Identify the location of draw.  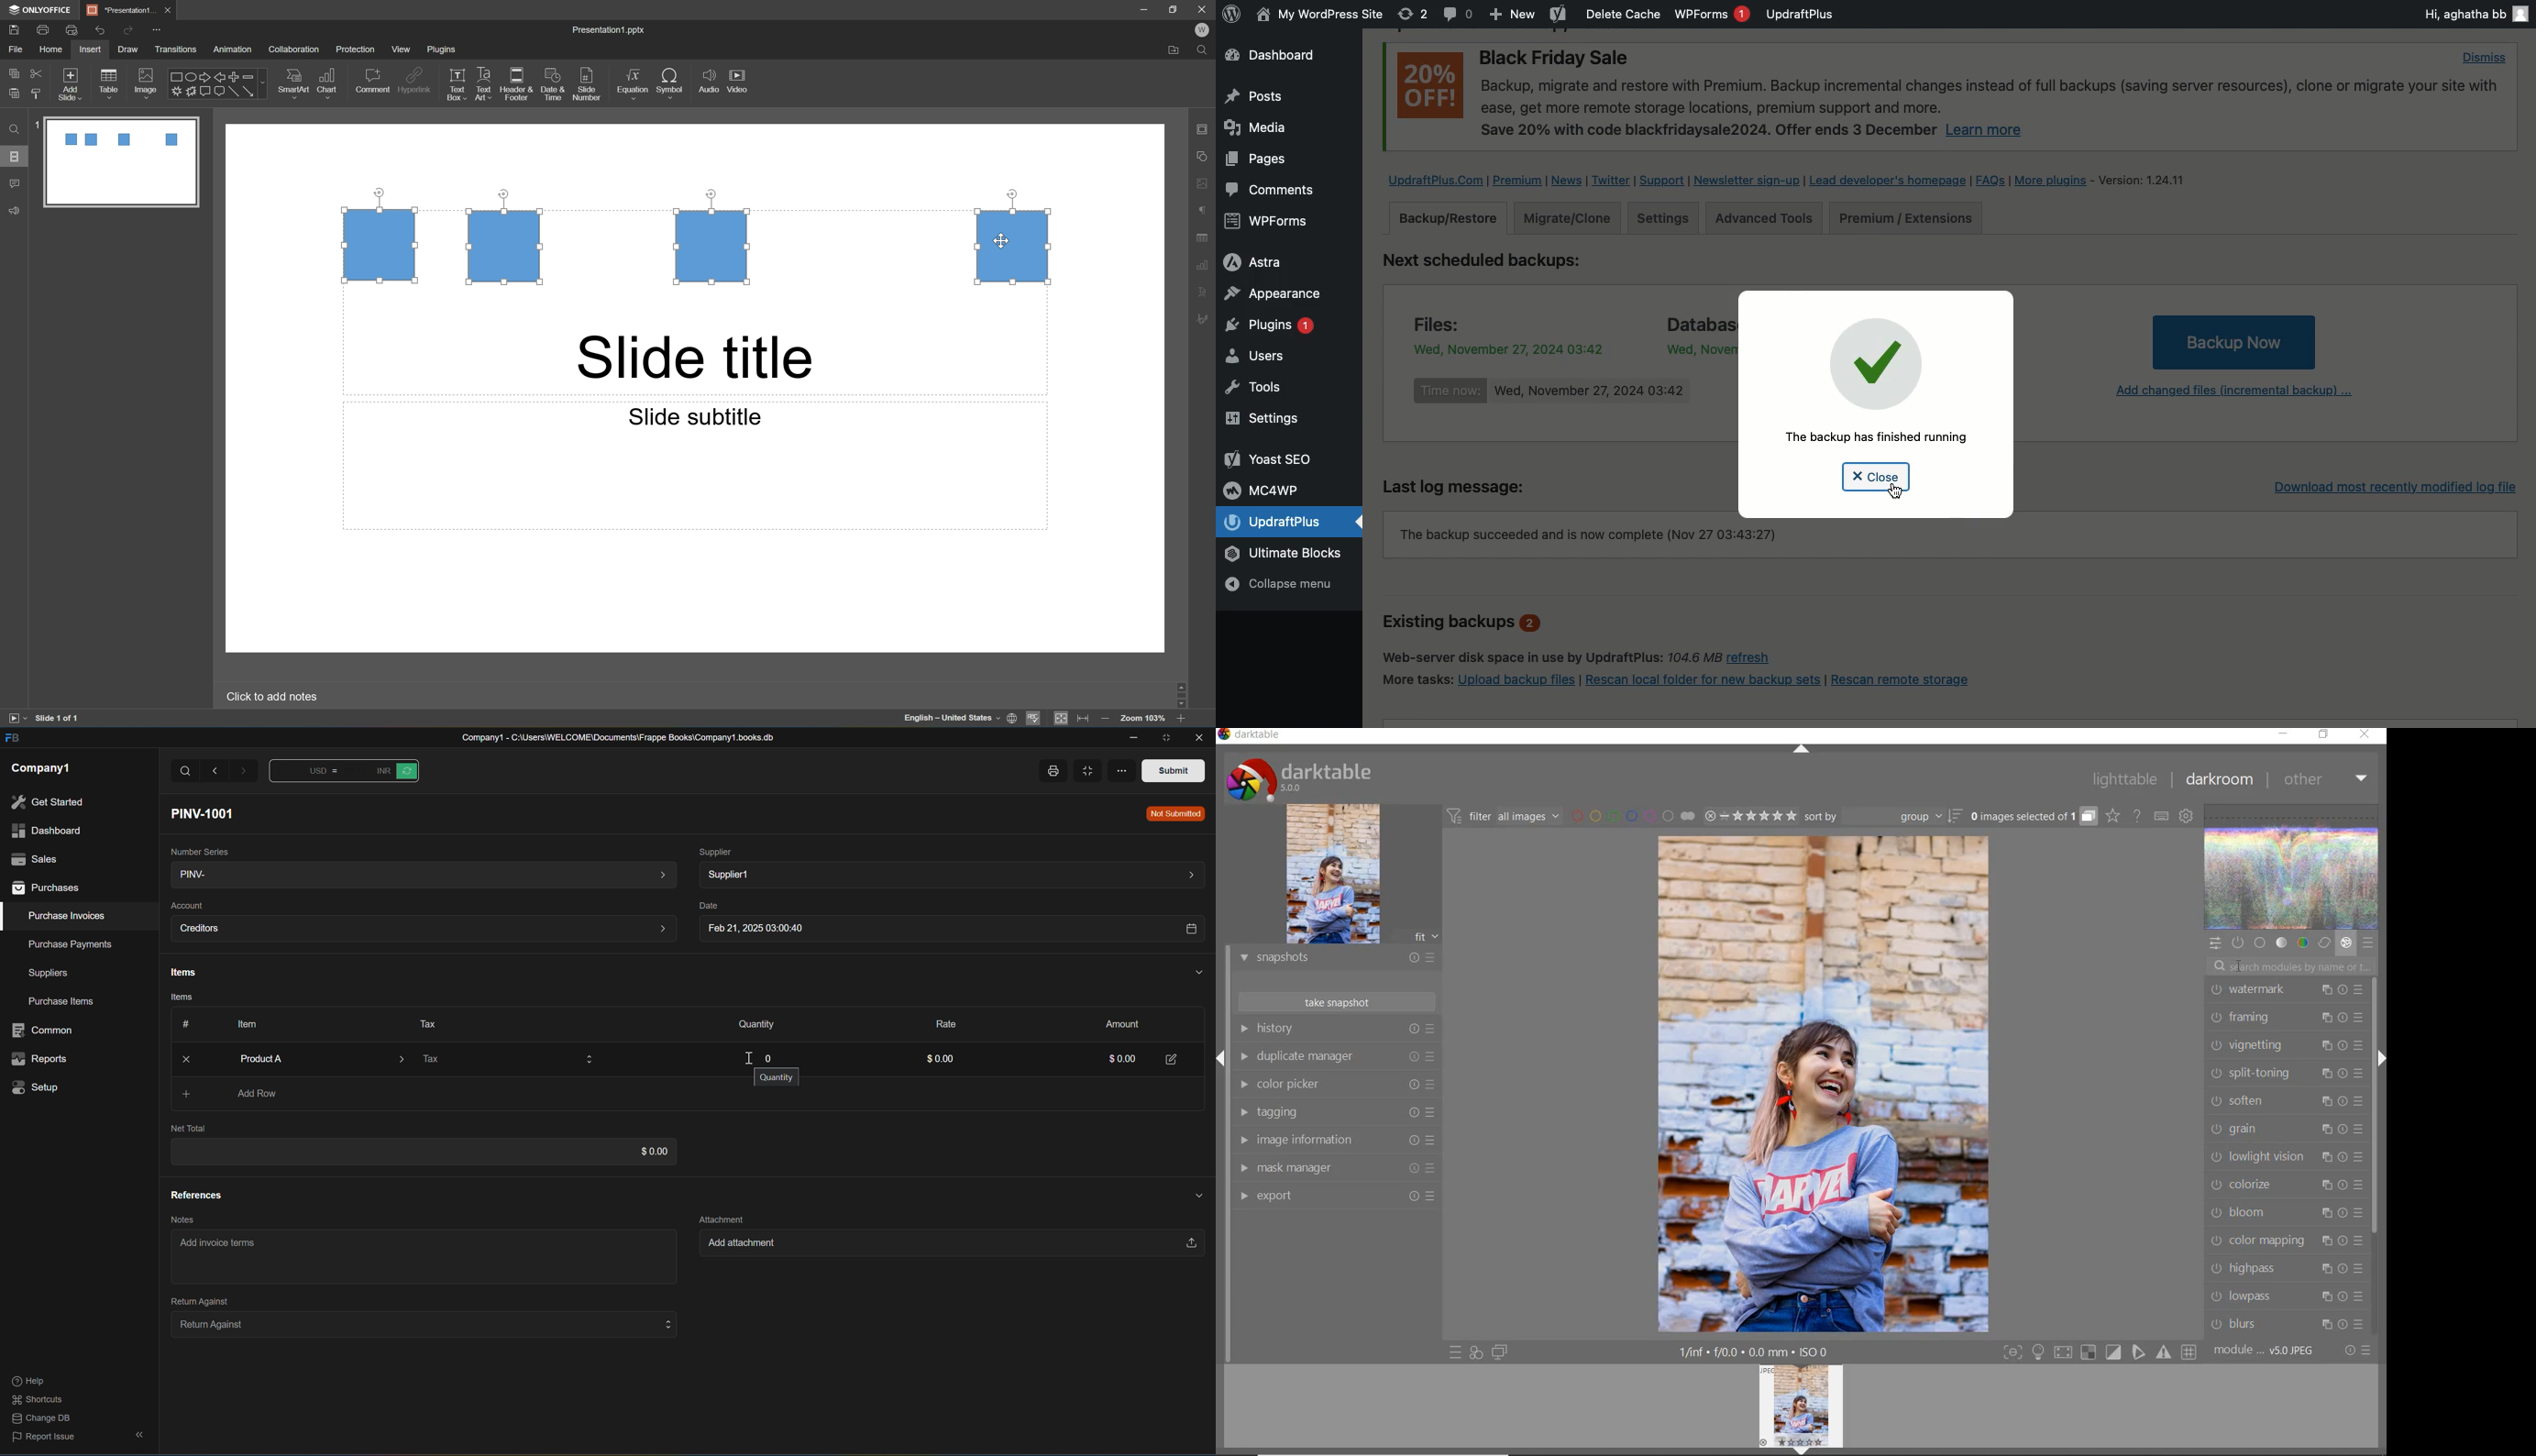
(126, 49).